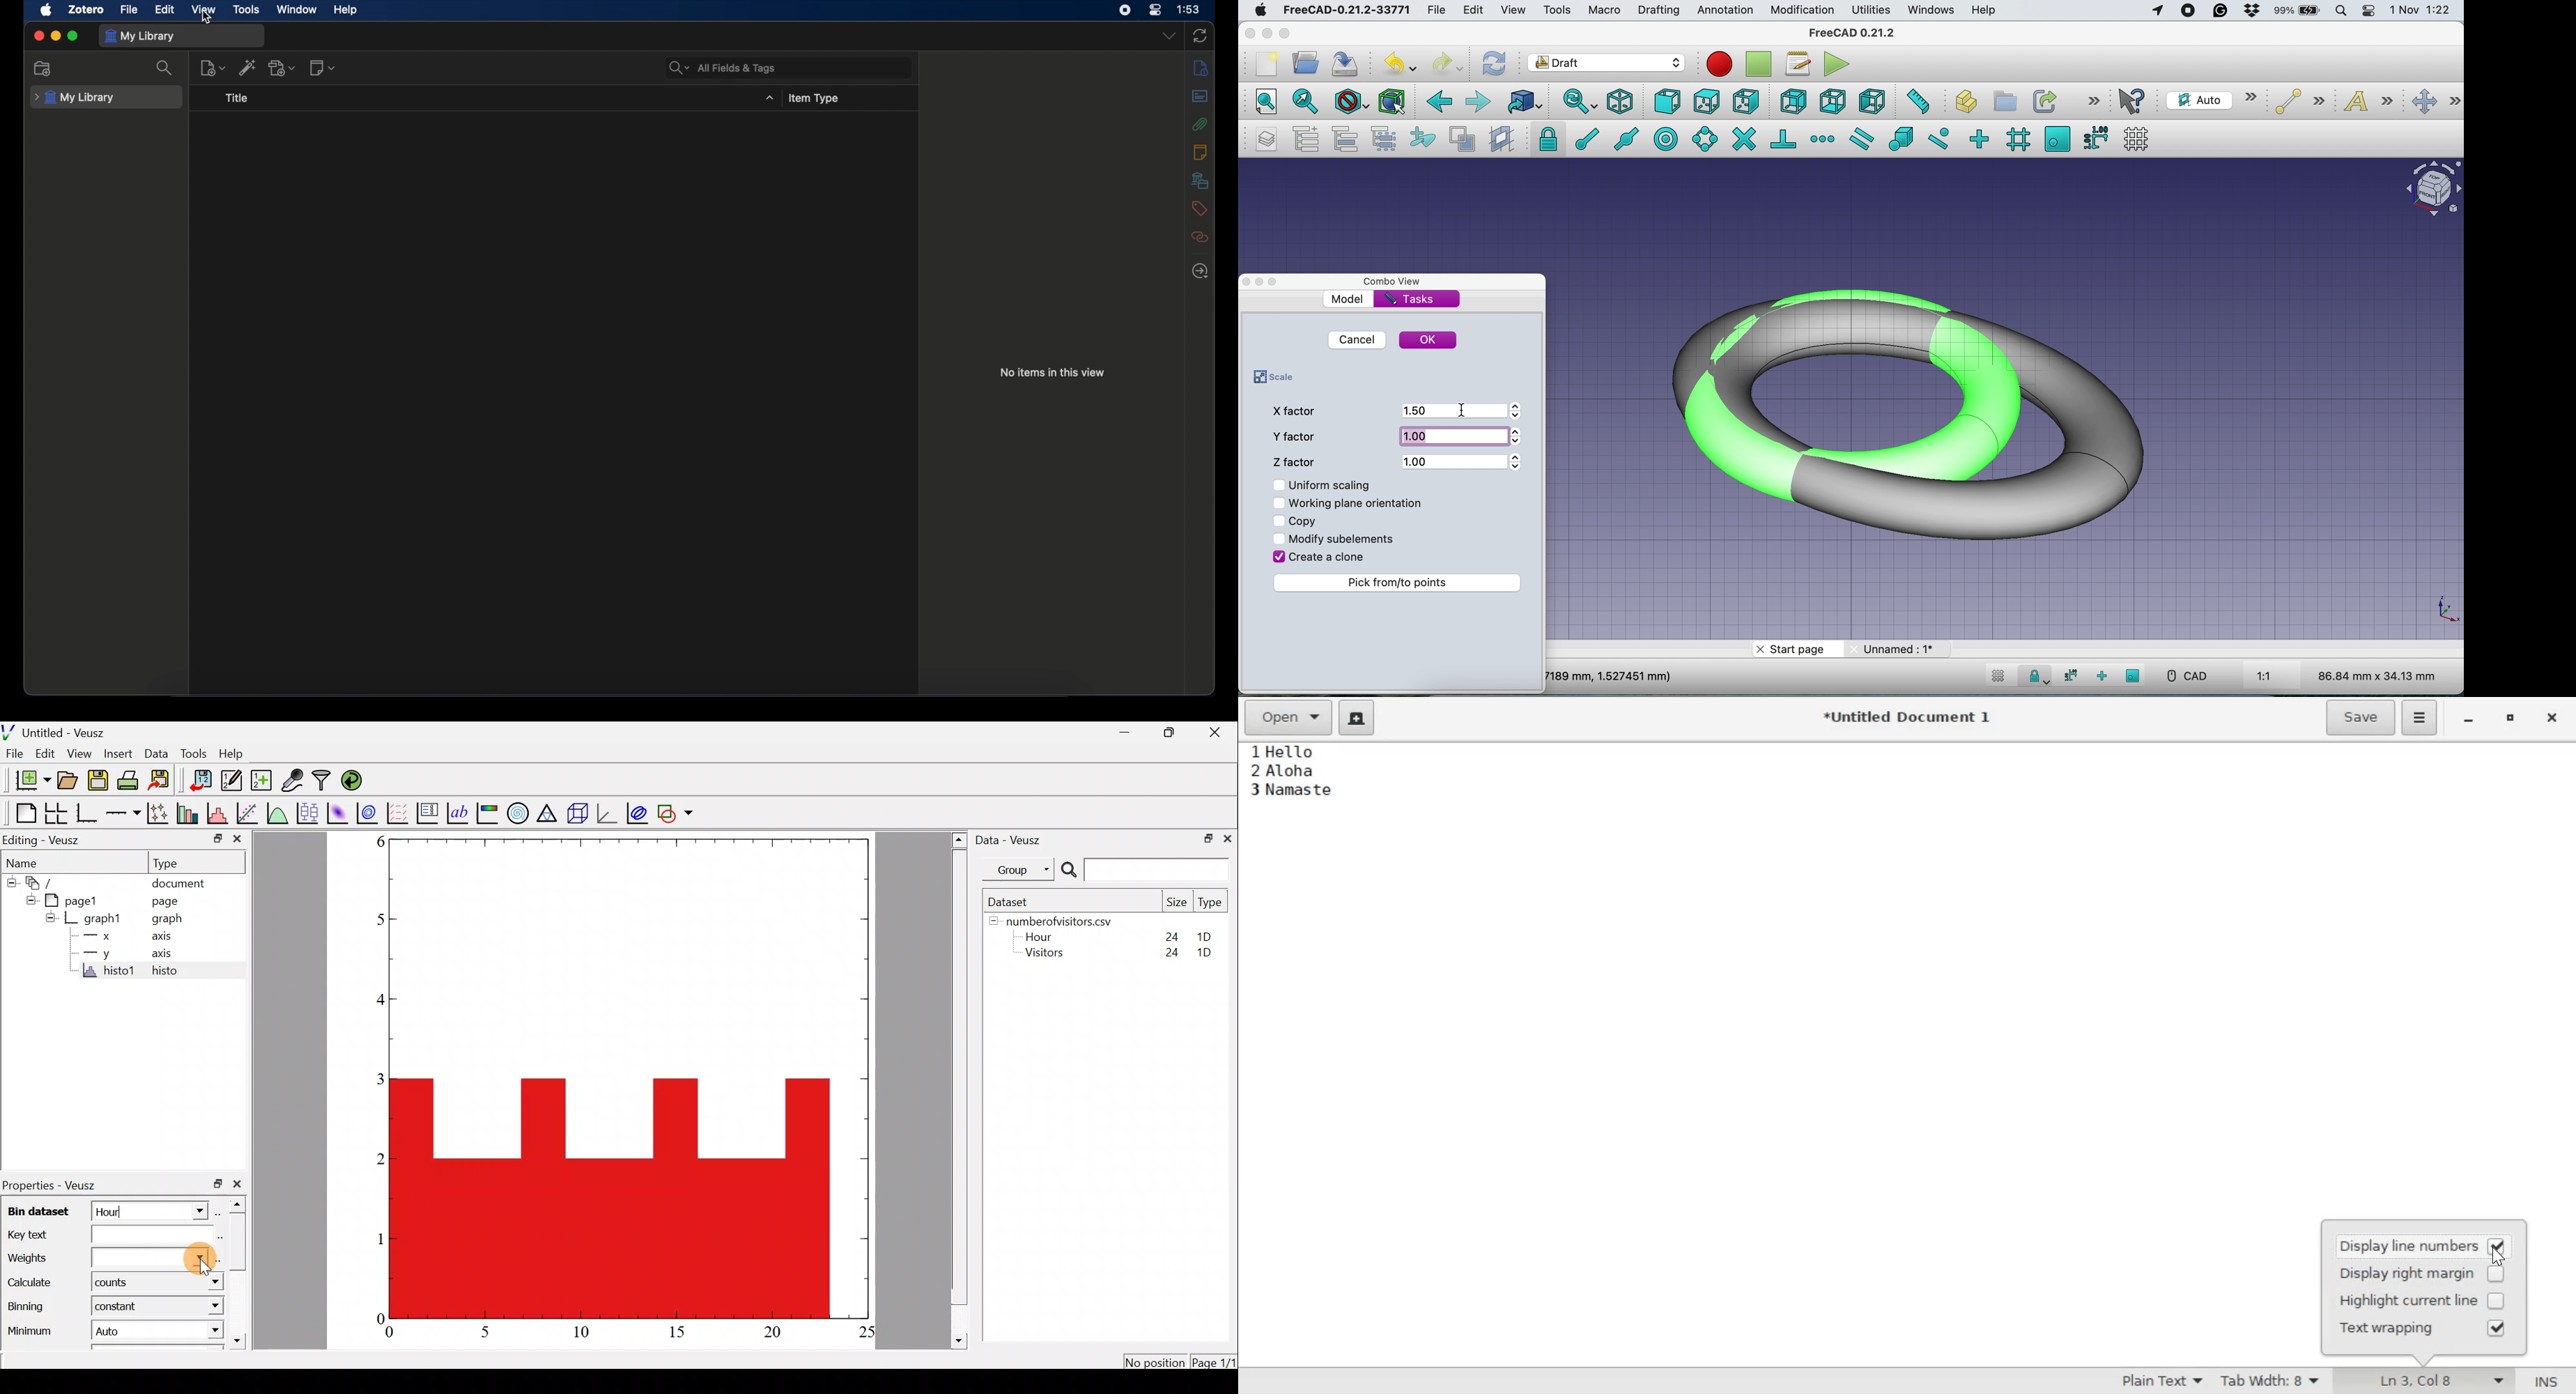 This screenshot has height=1400, width=2576. I want to click on y factor, so click(1297, 436).